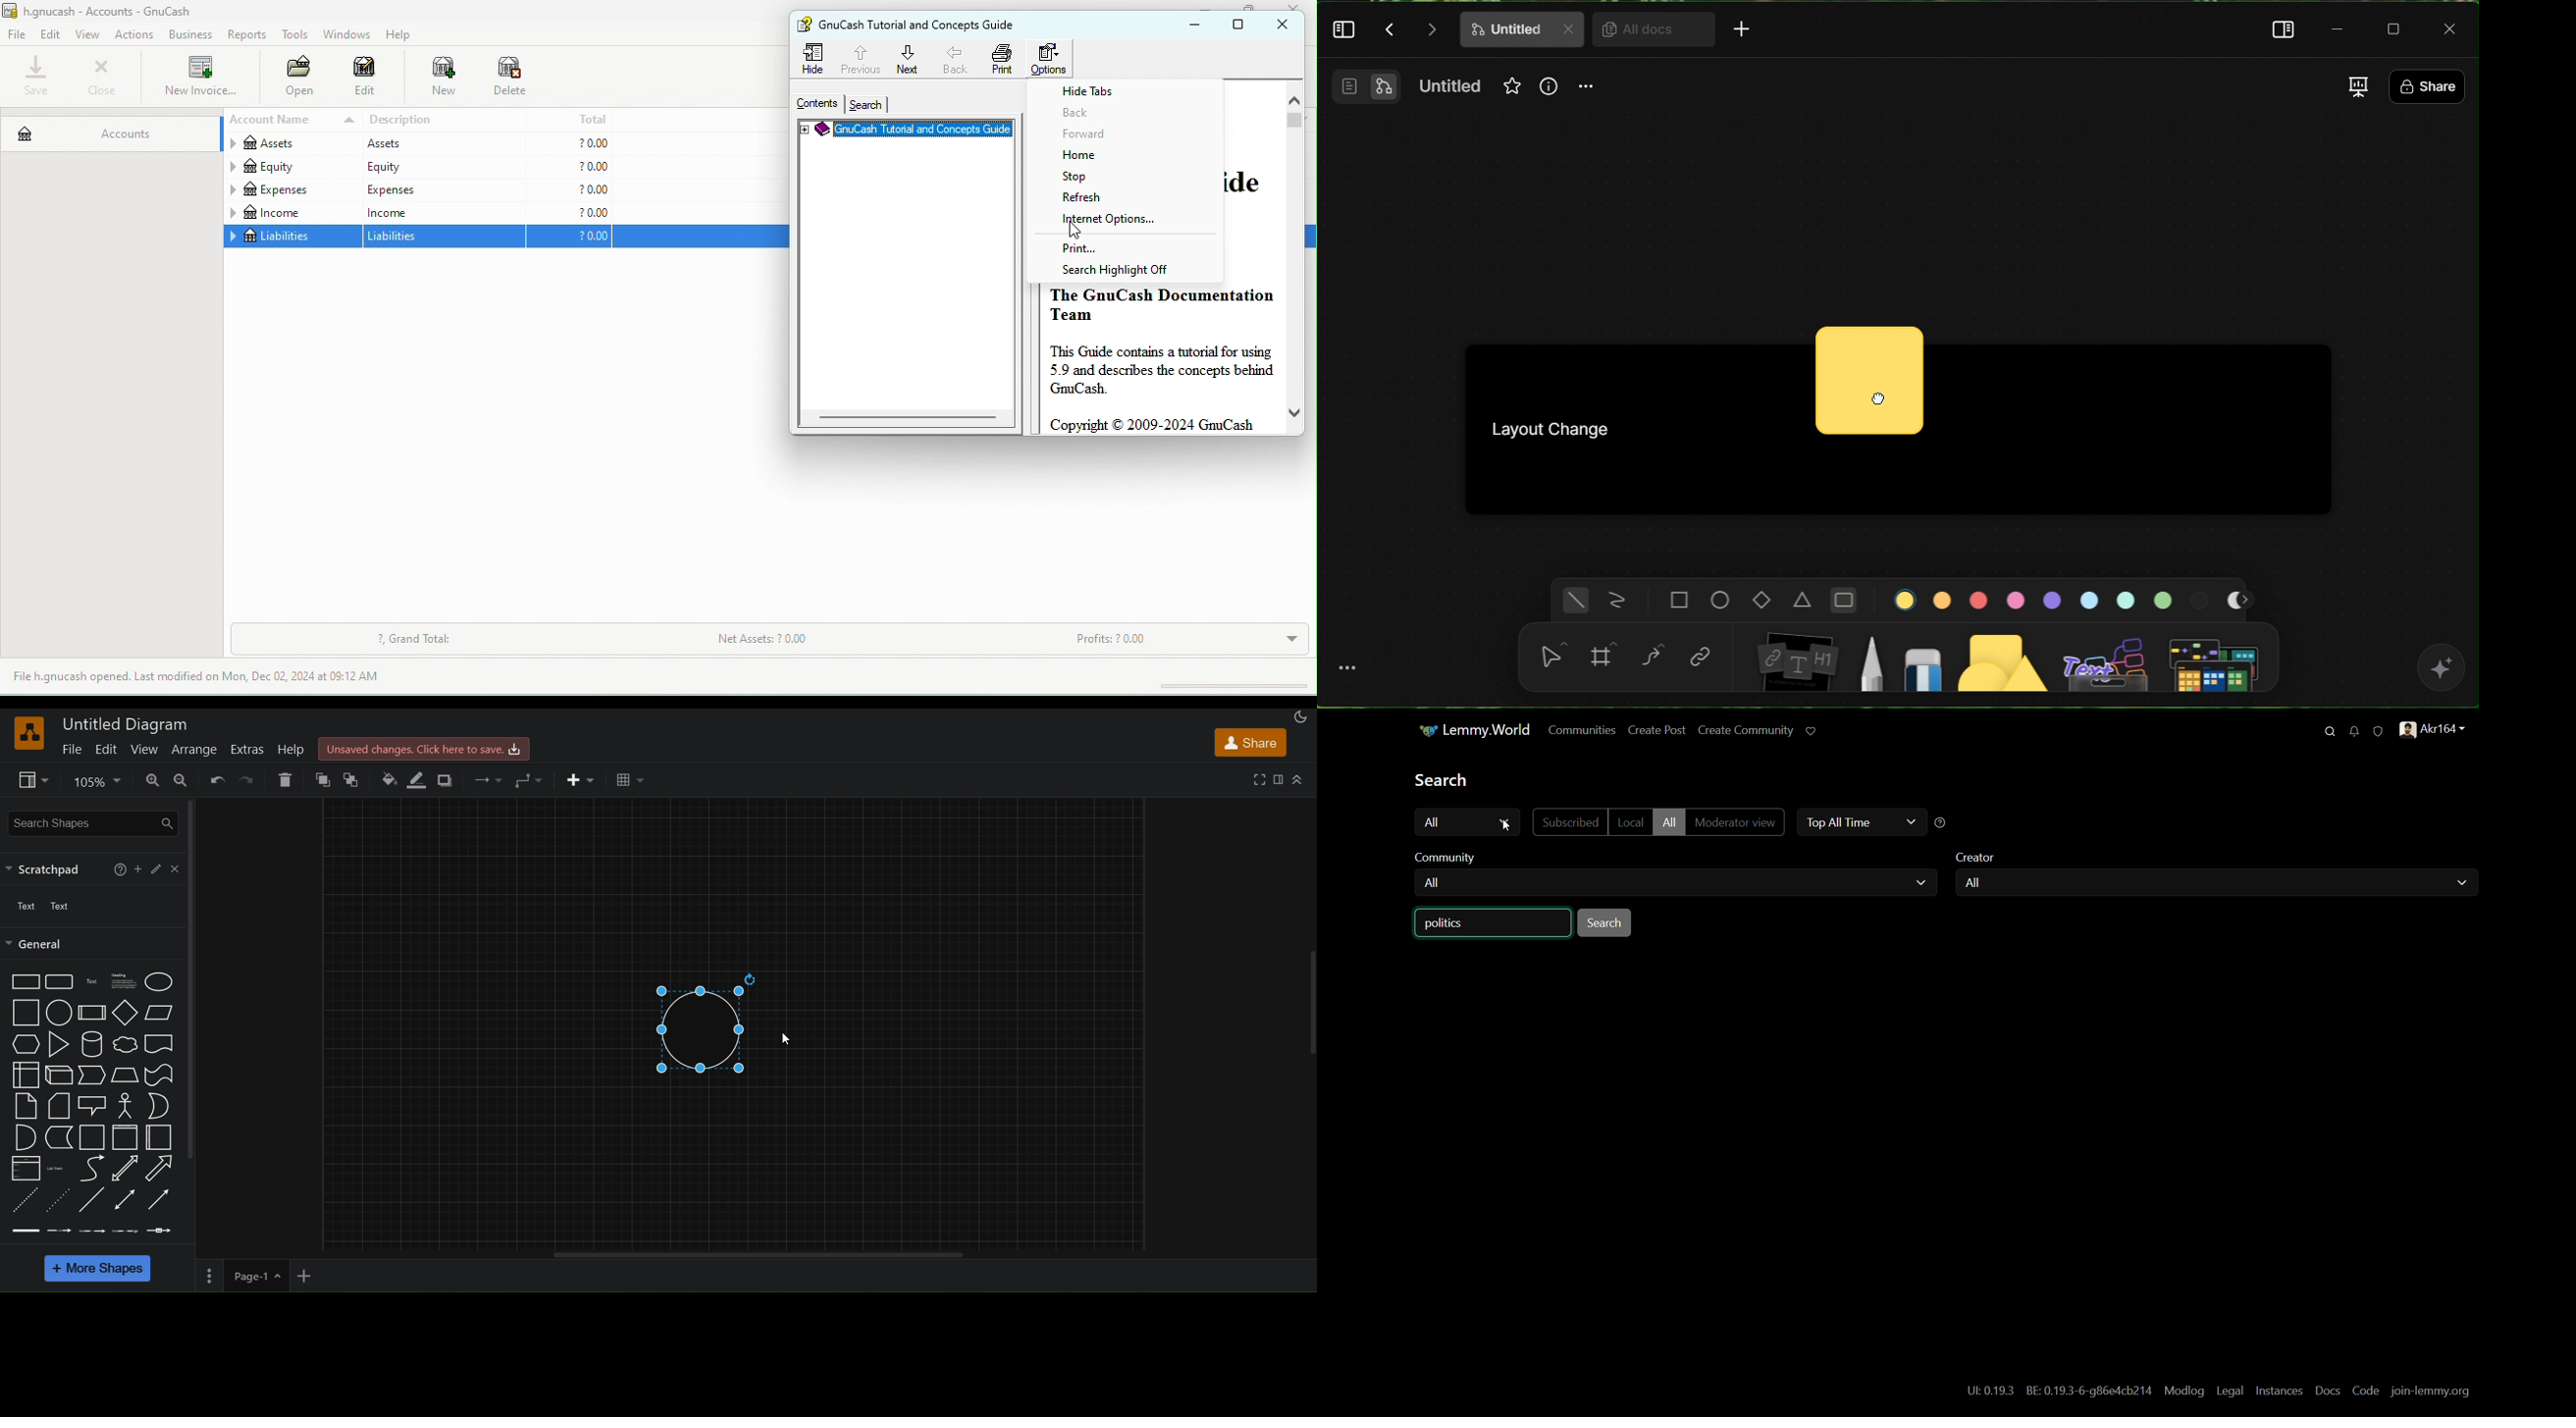 The height and width of the screenshot is (1428, 2576). I want to click on account name, so click(289, 121).